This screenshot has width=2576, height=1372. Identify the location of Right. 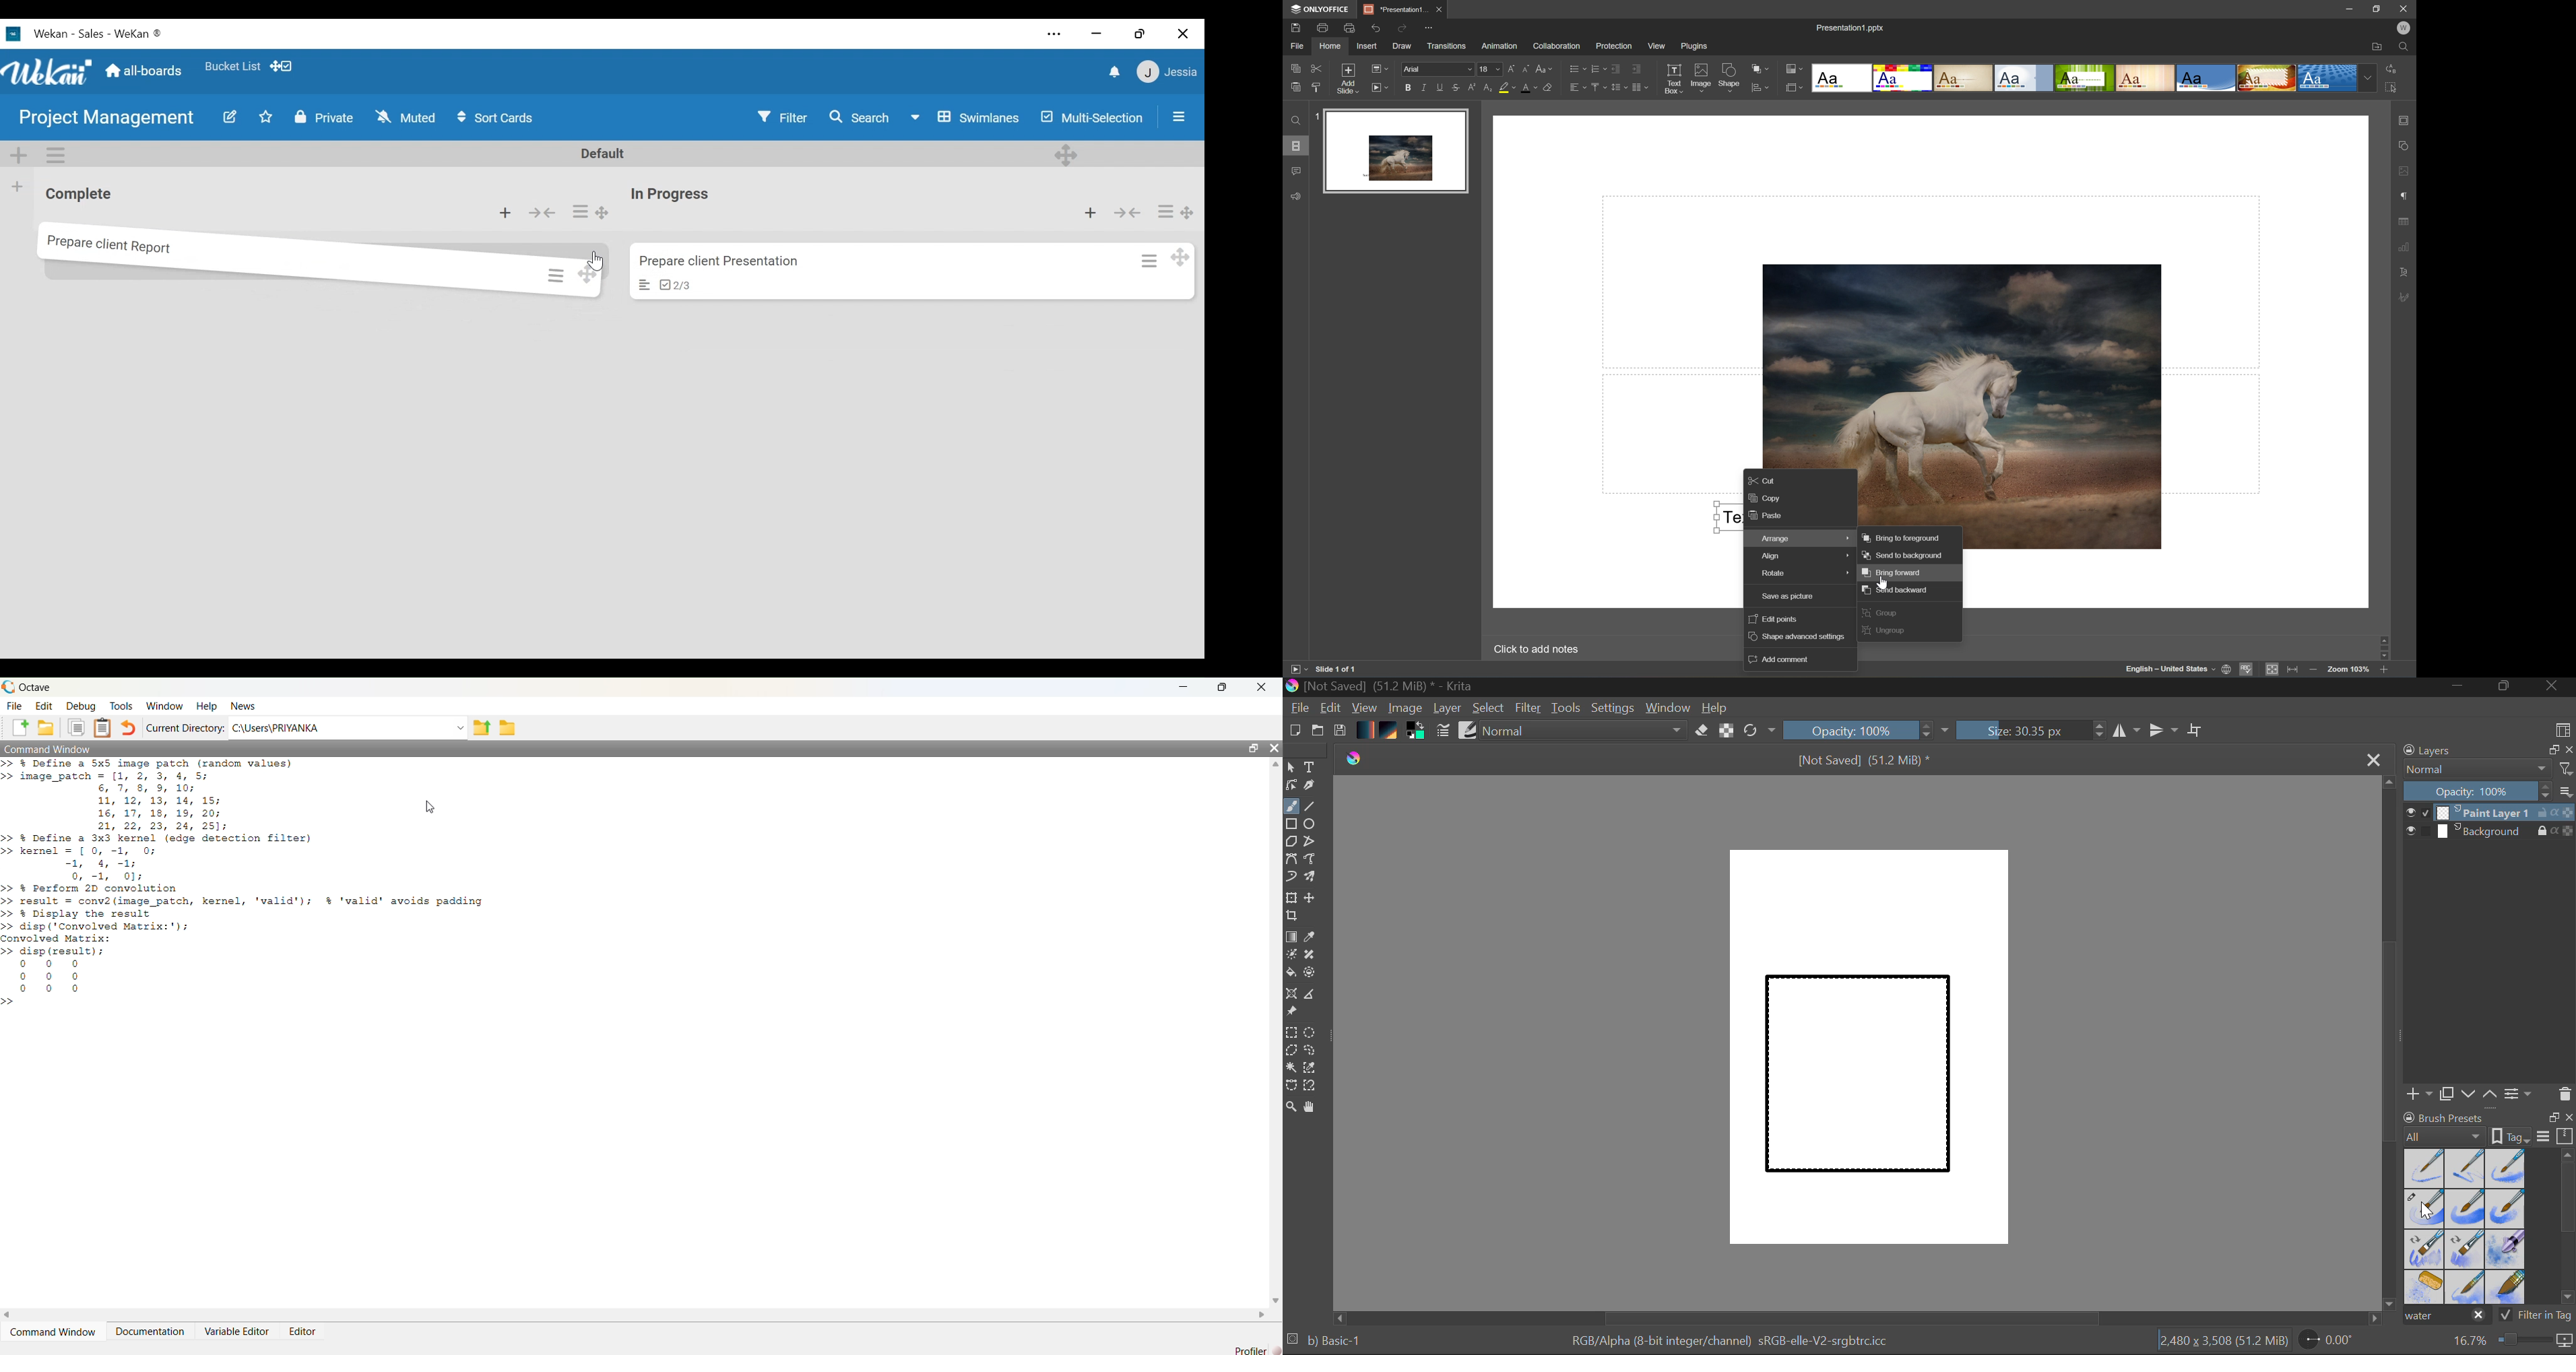
(1264, 1312).